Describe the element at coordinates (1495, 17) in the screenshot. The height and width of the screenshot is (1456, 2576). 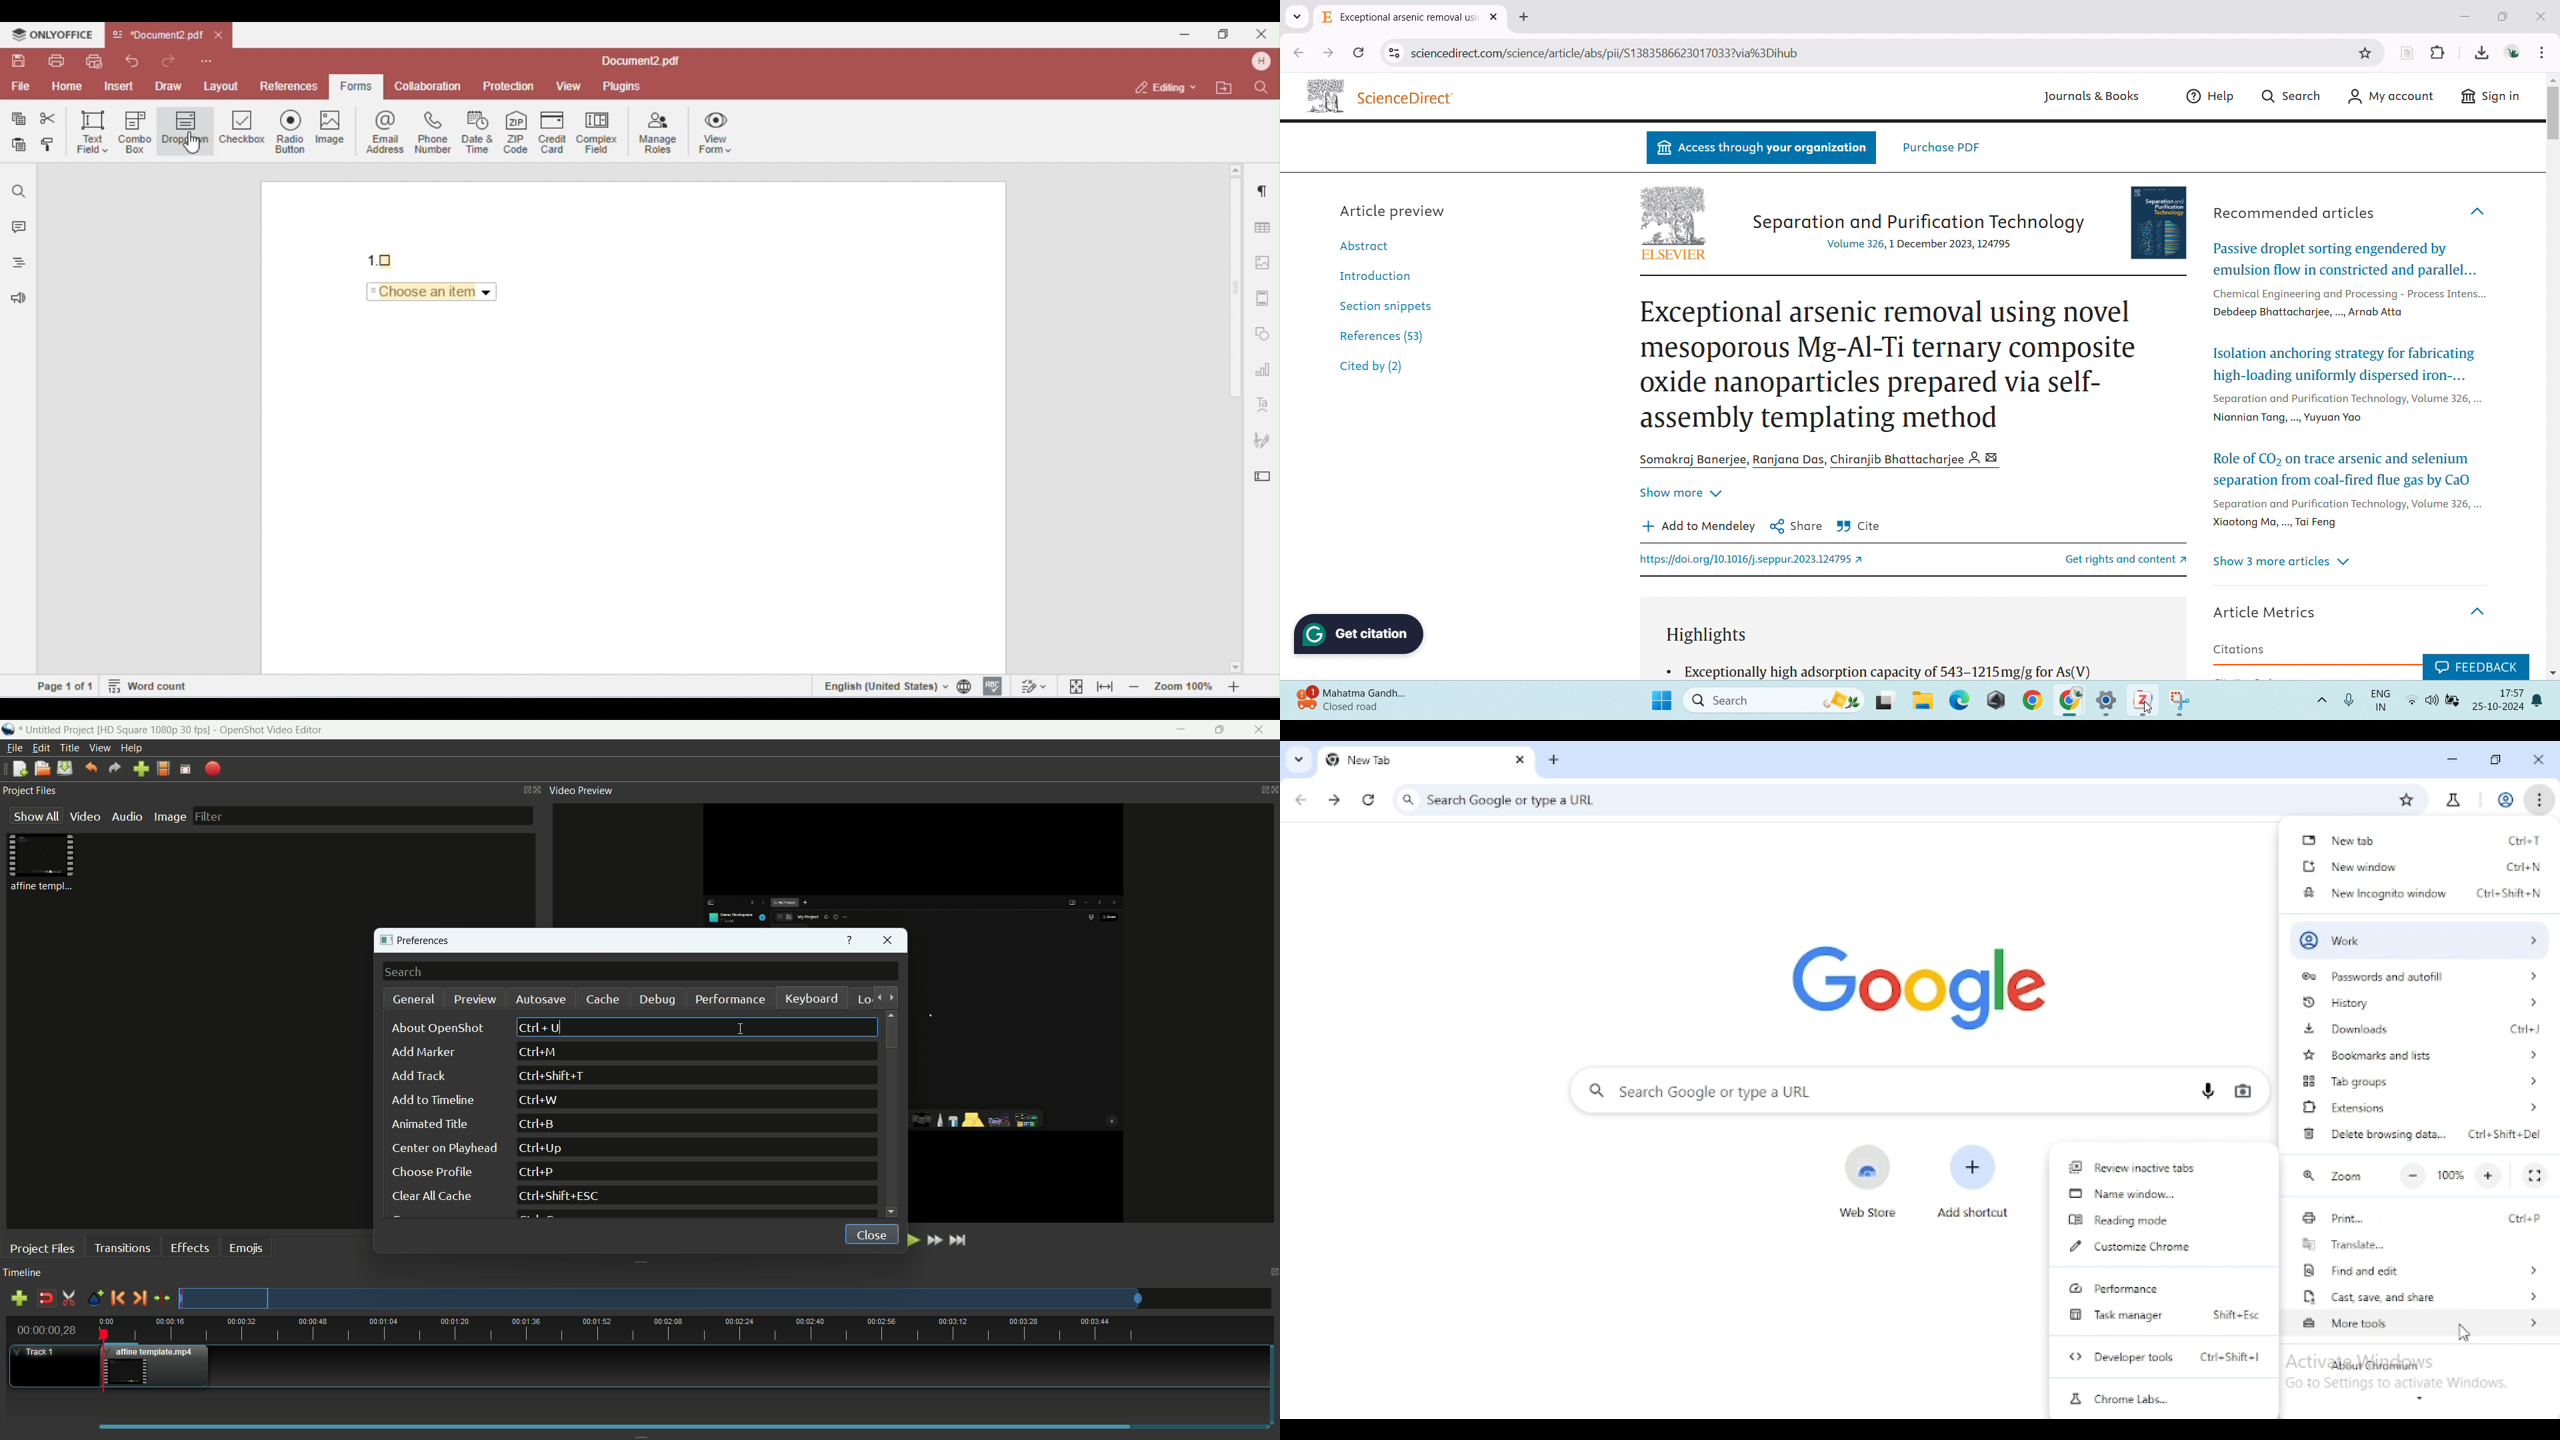
I see `close tab` at that location.